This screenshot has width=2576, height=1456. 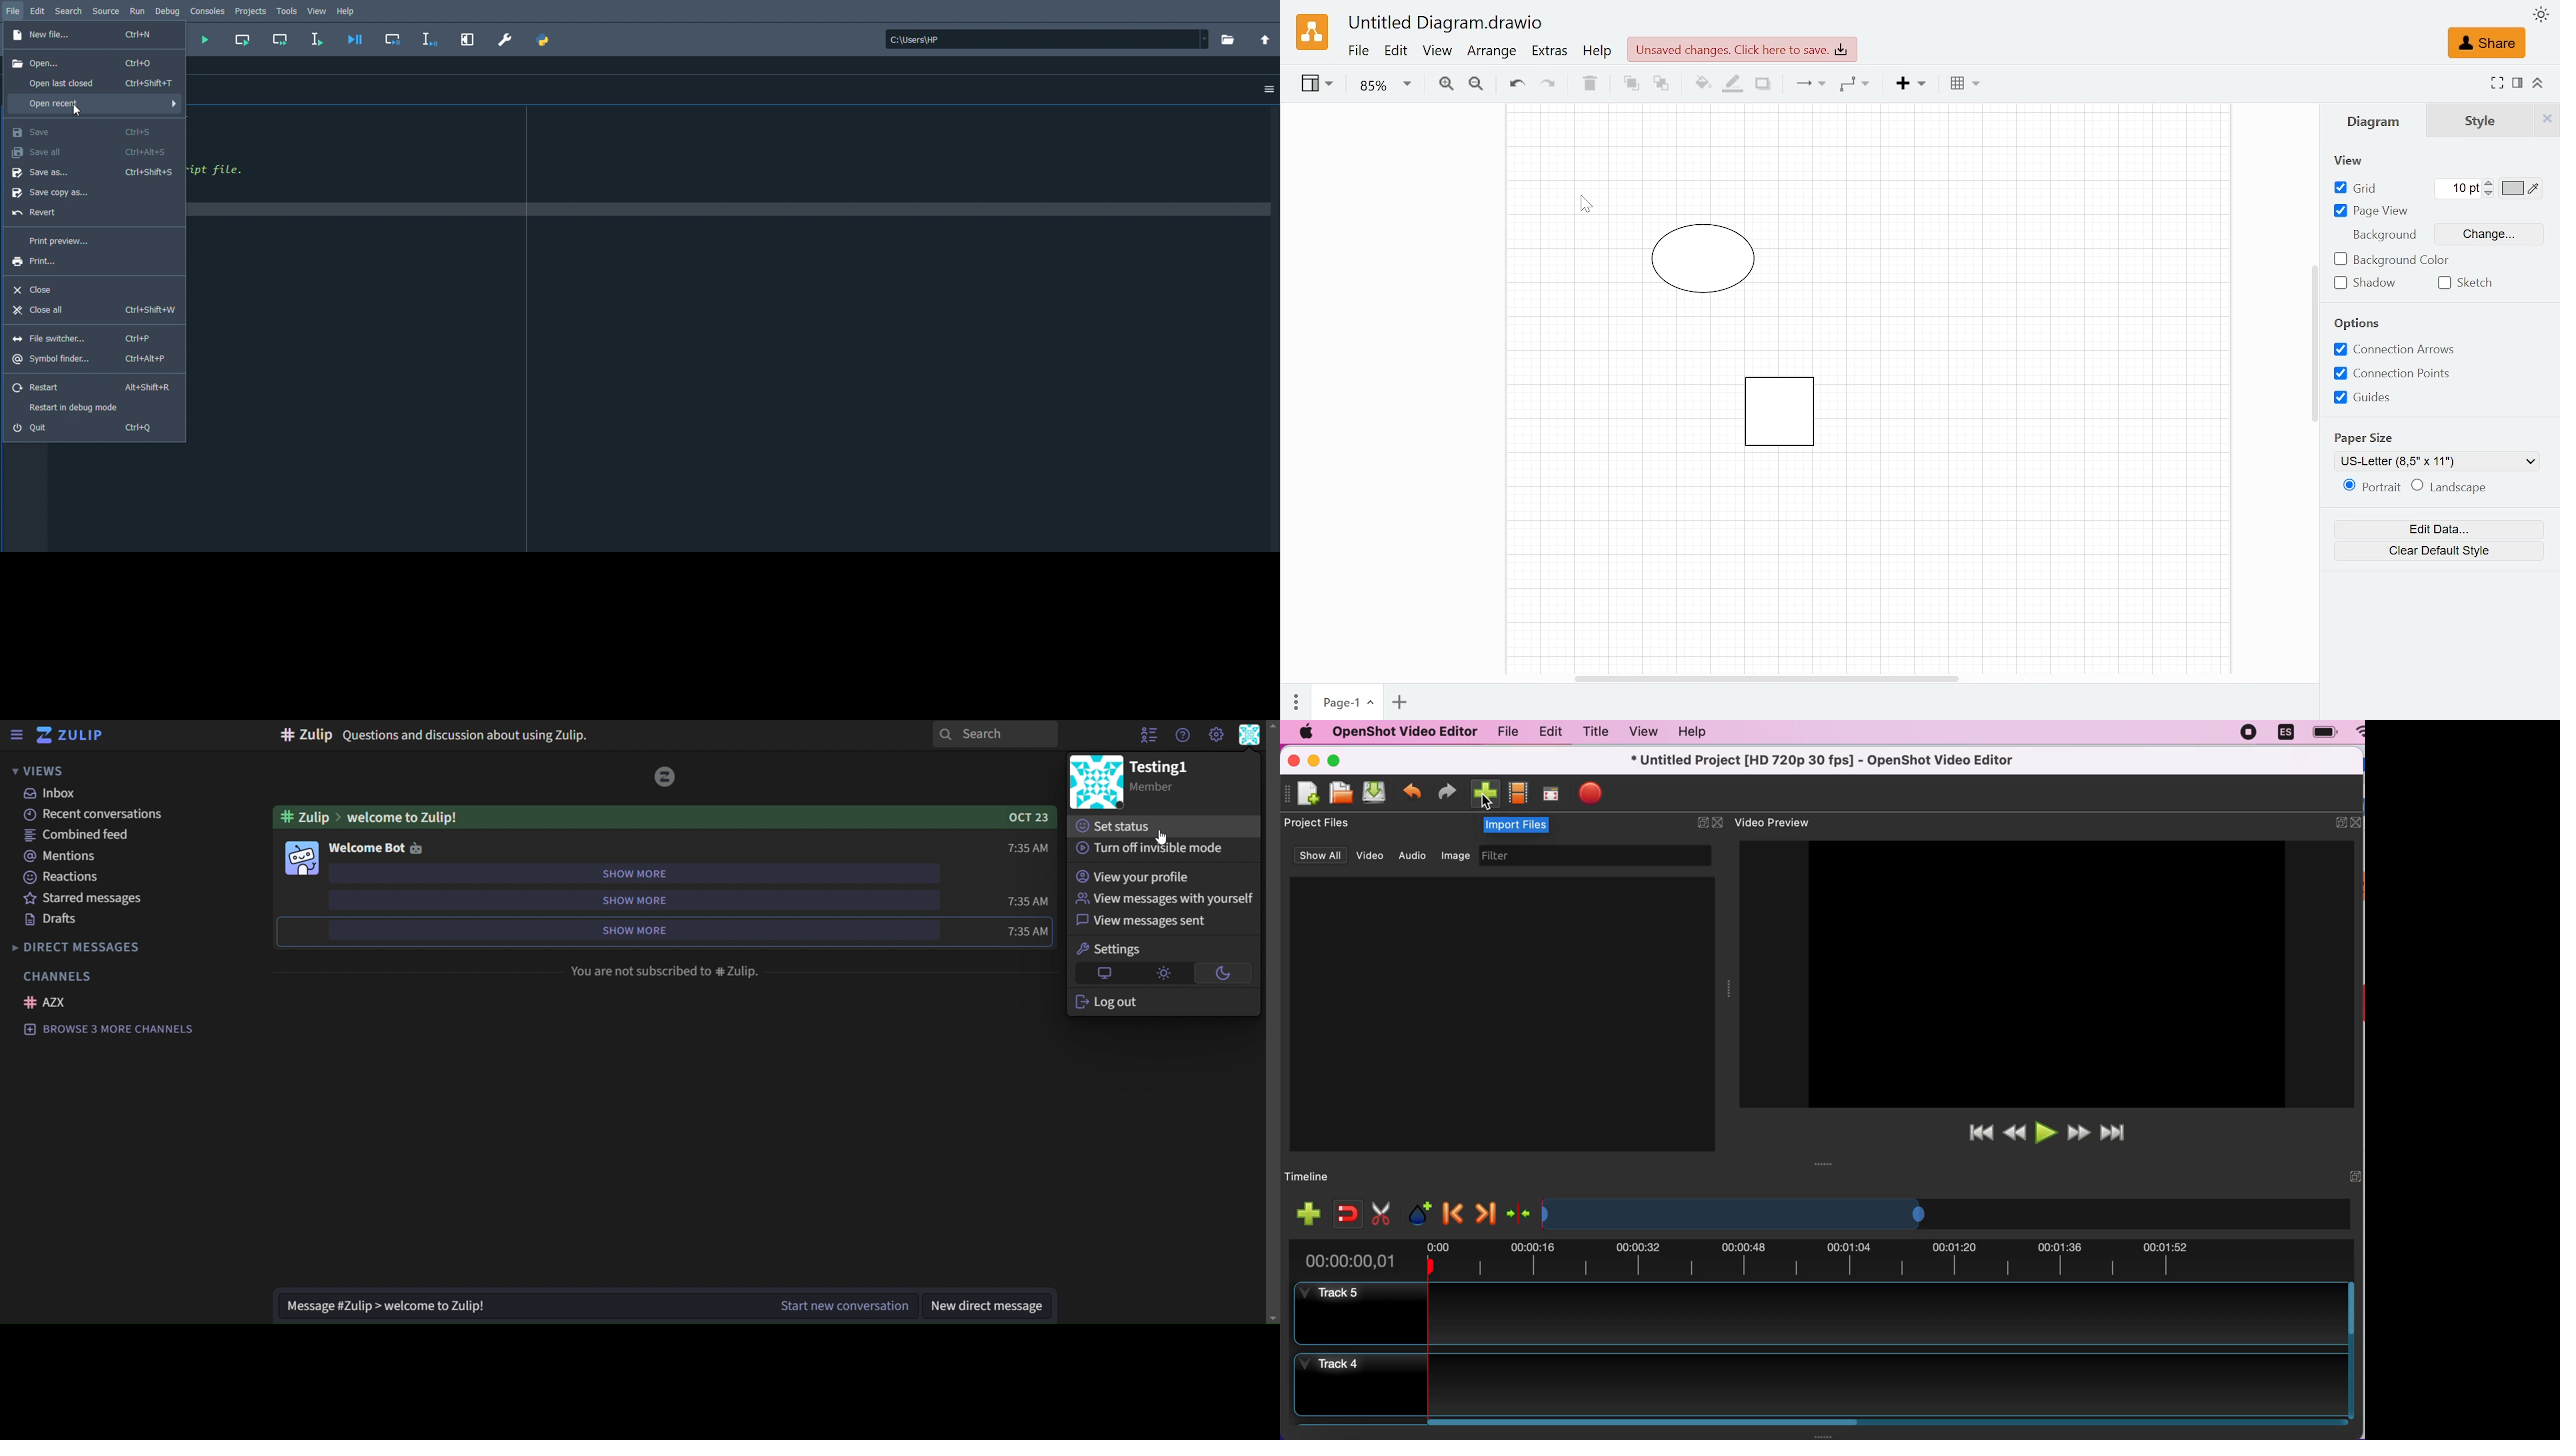 I want to click on Collapse, so click(x=2539, y=82).